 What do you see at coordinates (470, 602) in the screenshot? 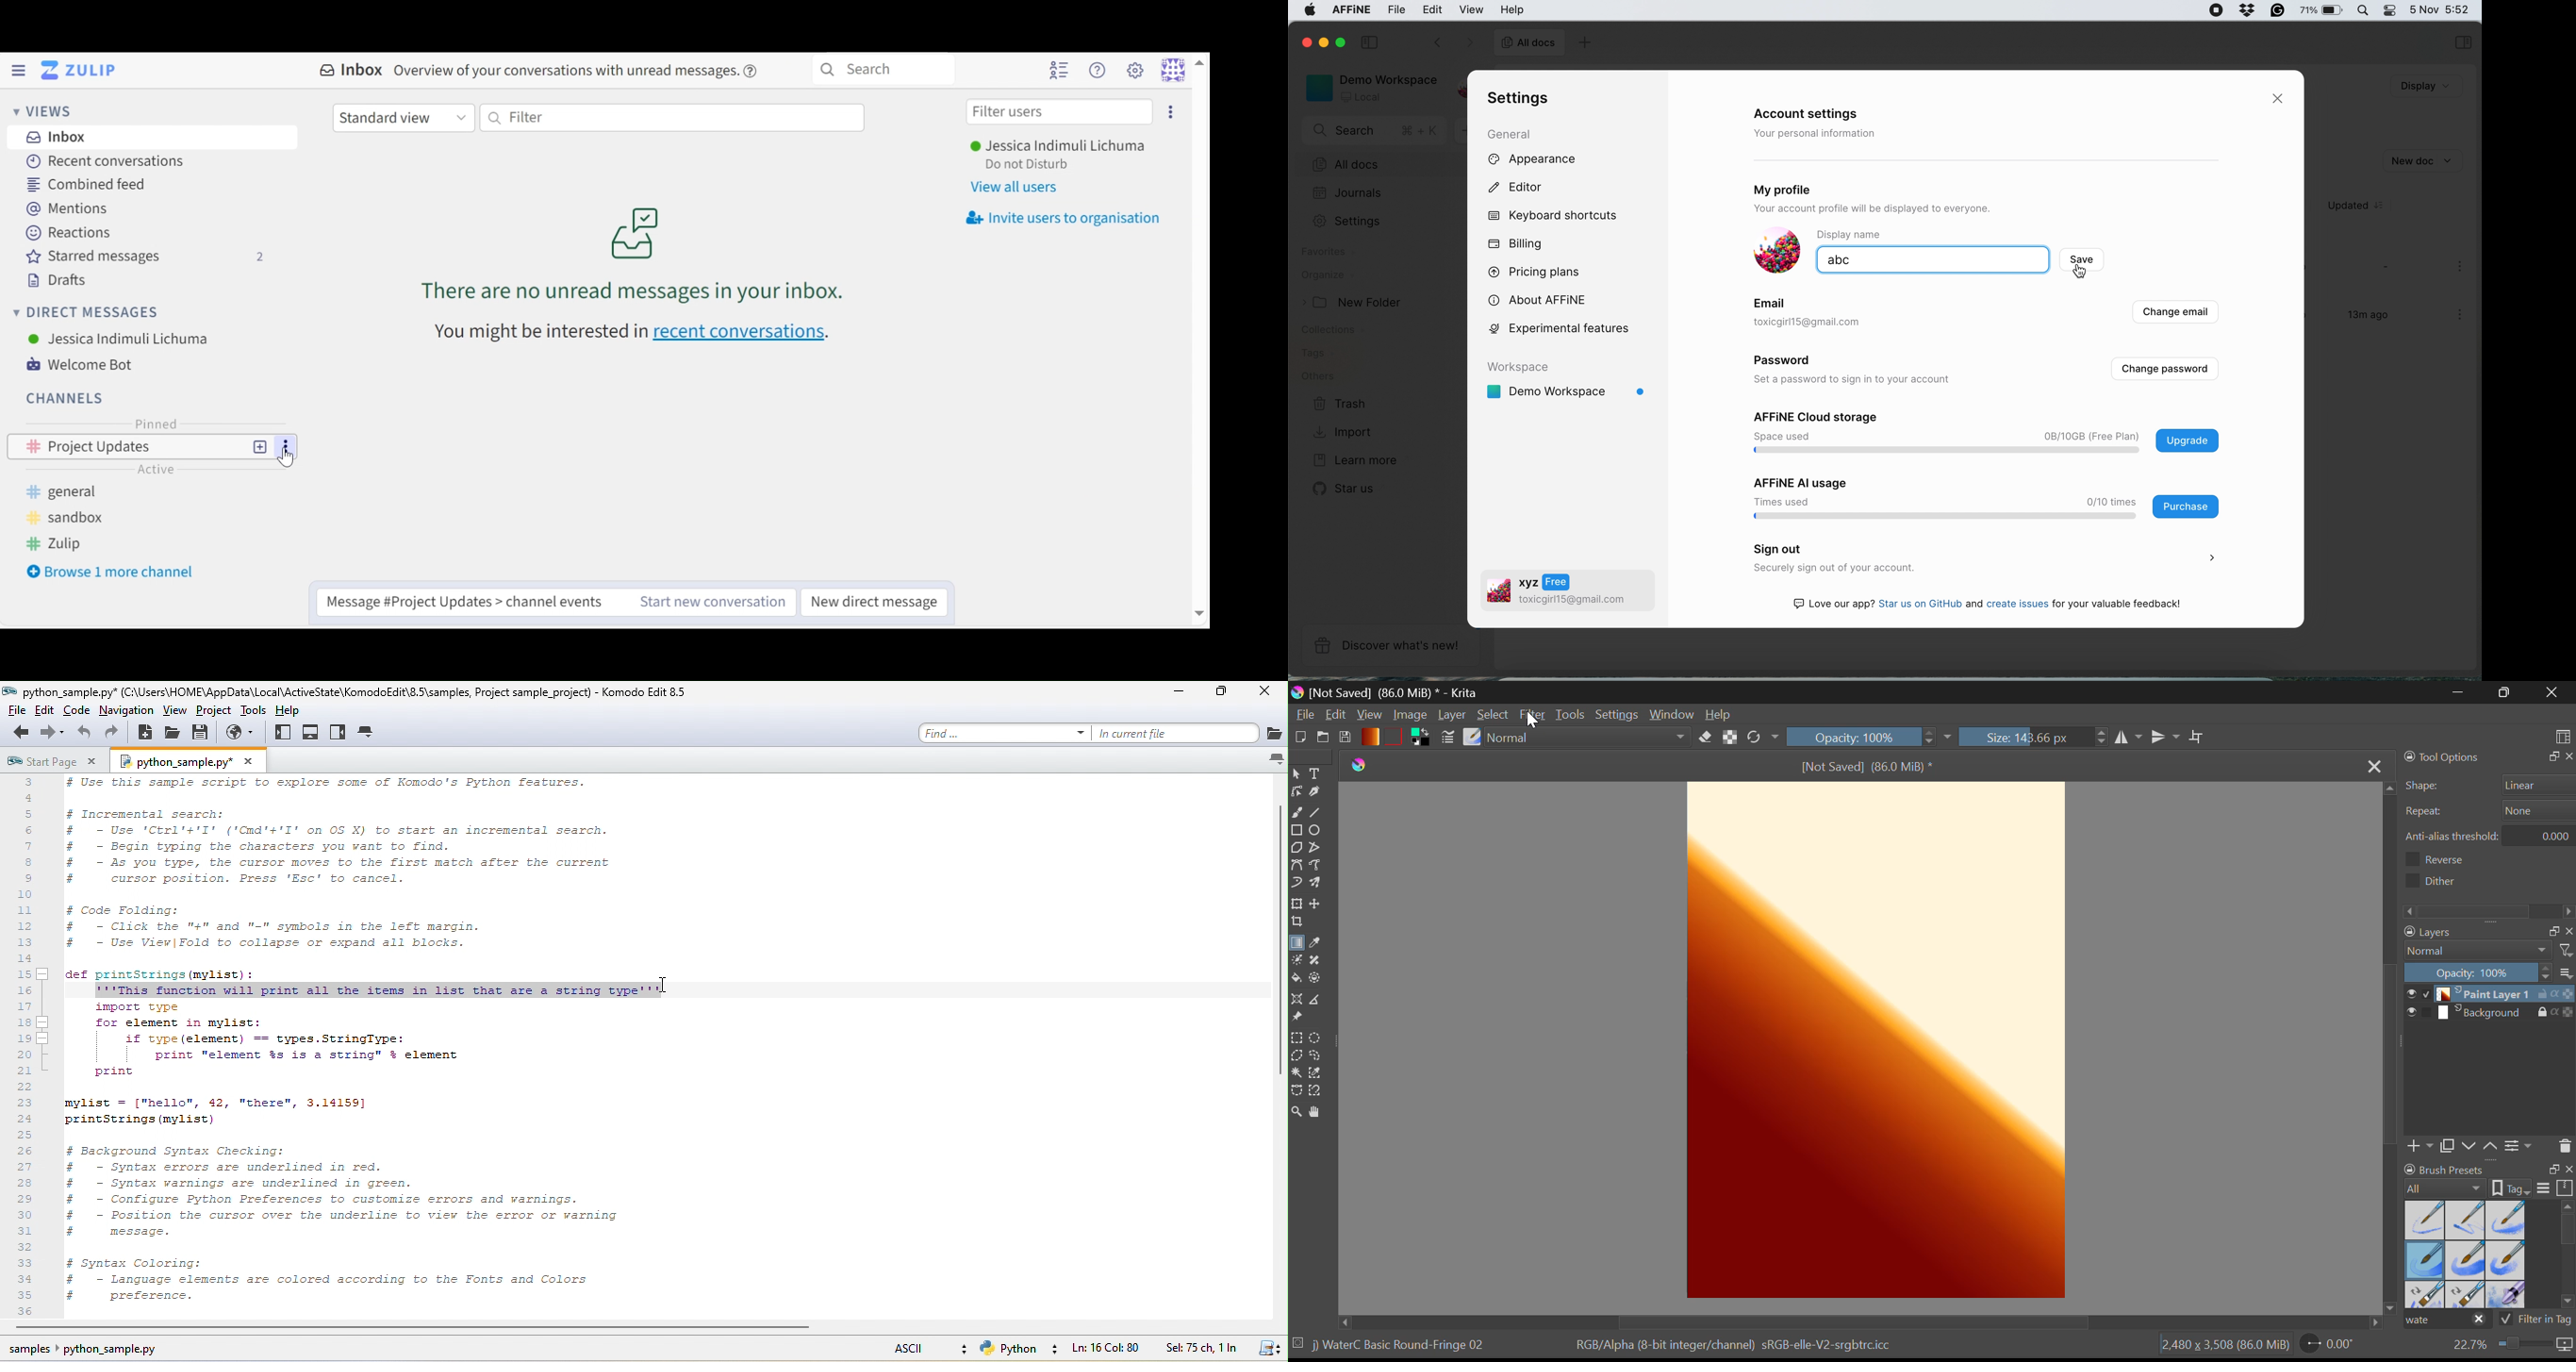
I see `Compose message` at bounding box center [470, 602].